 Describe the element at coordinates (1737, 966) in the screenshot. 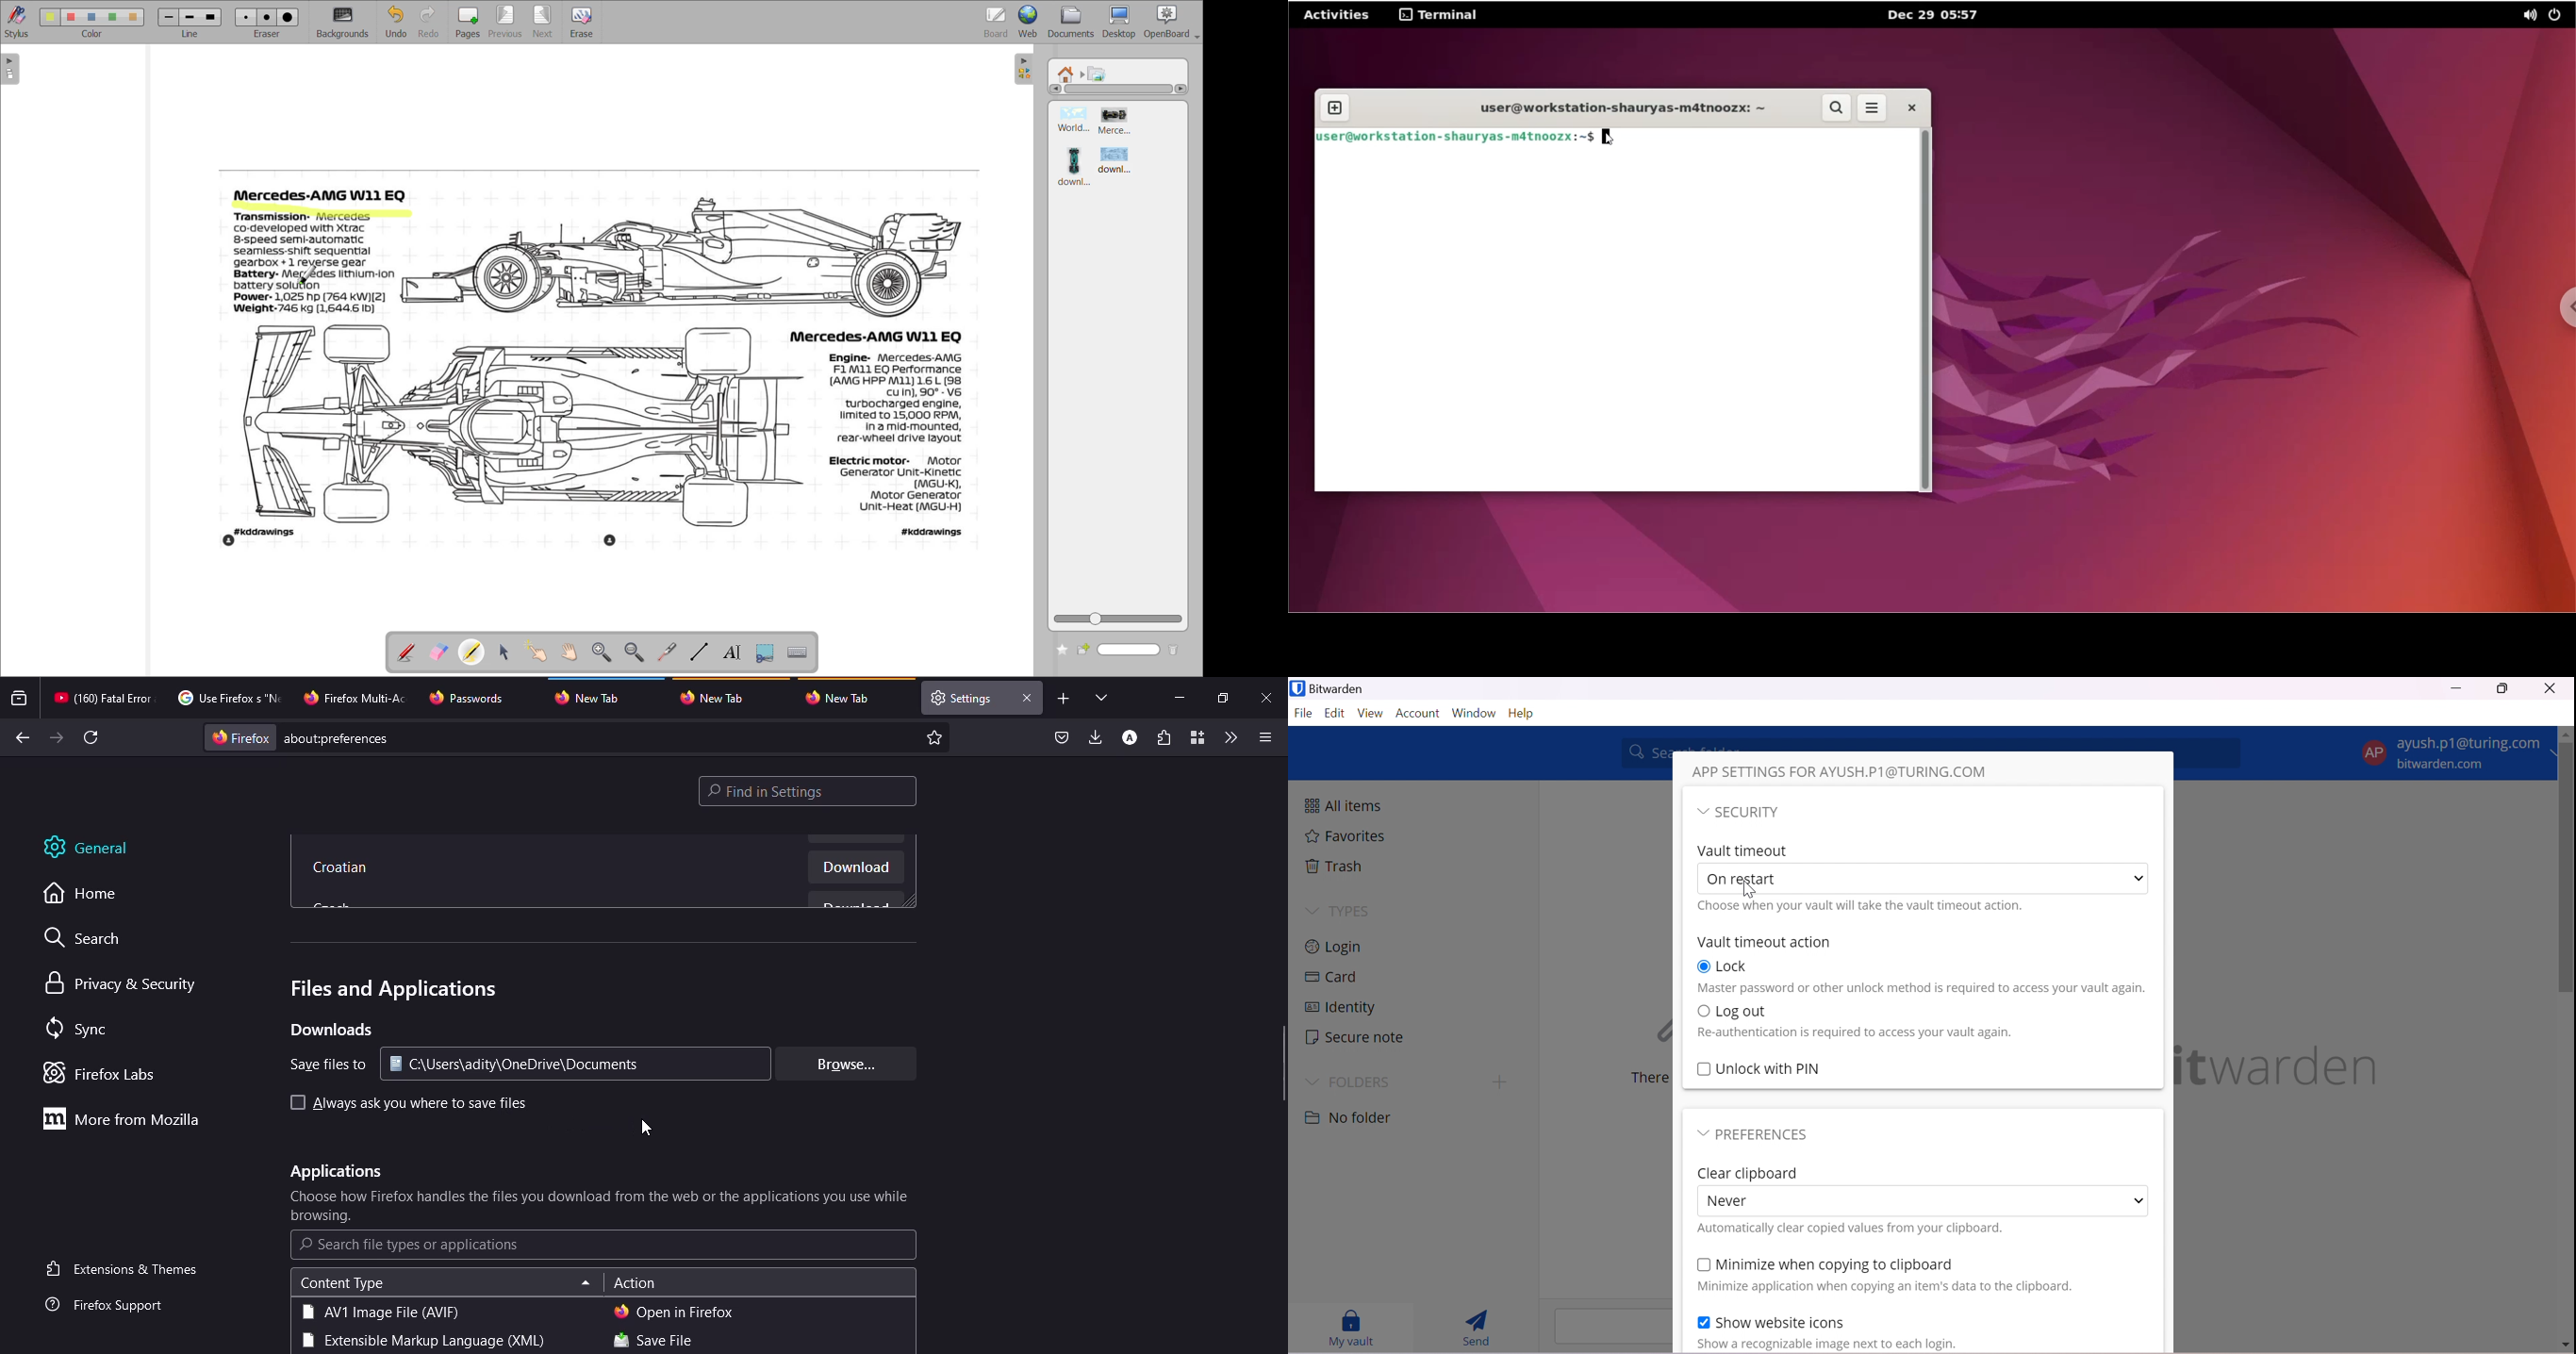

I see `Lock` at that location.